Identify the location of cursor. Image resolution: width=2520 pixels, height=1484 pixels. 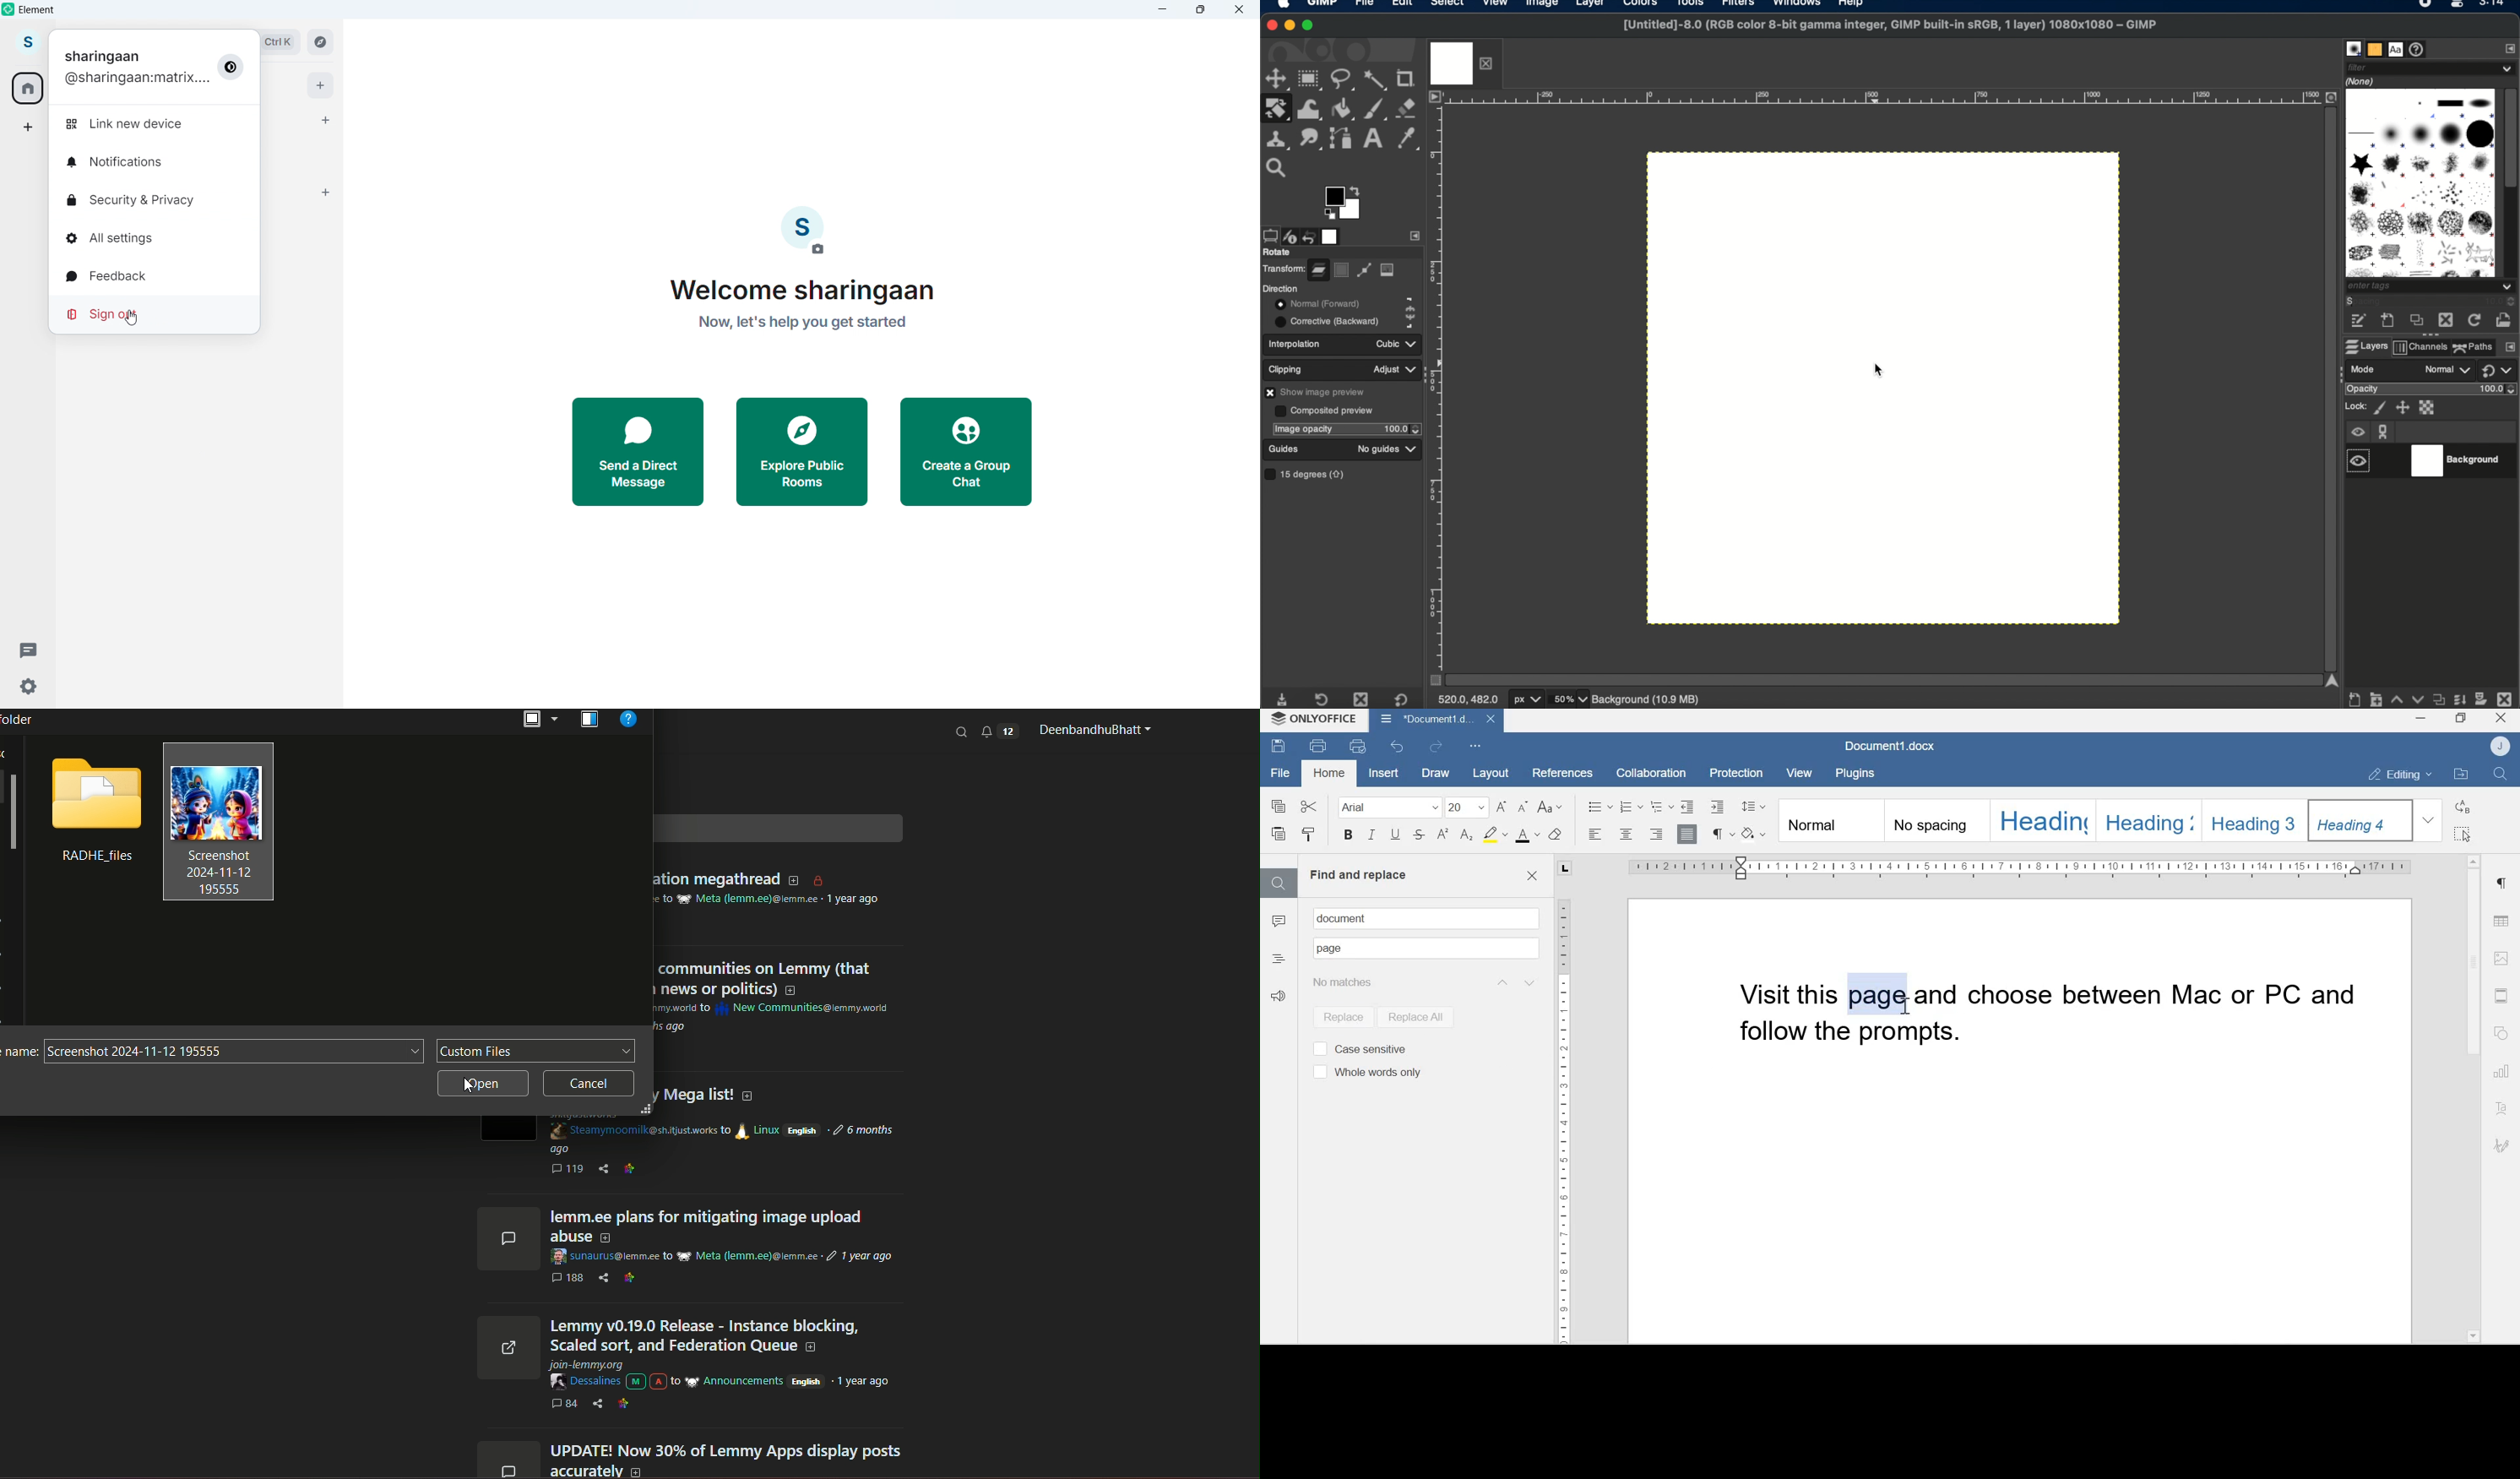
(1902, 1002).